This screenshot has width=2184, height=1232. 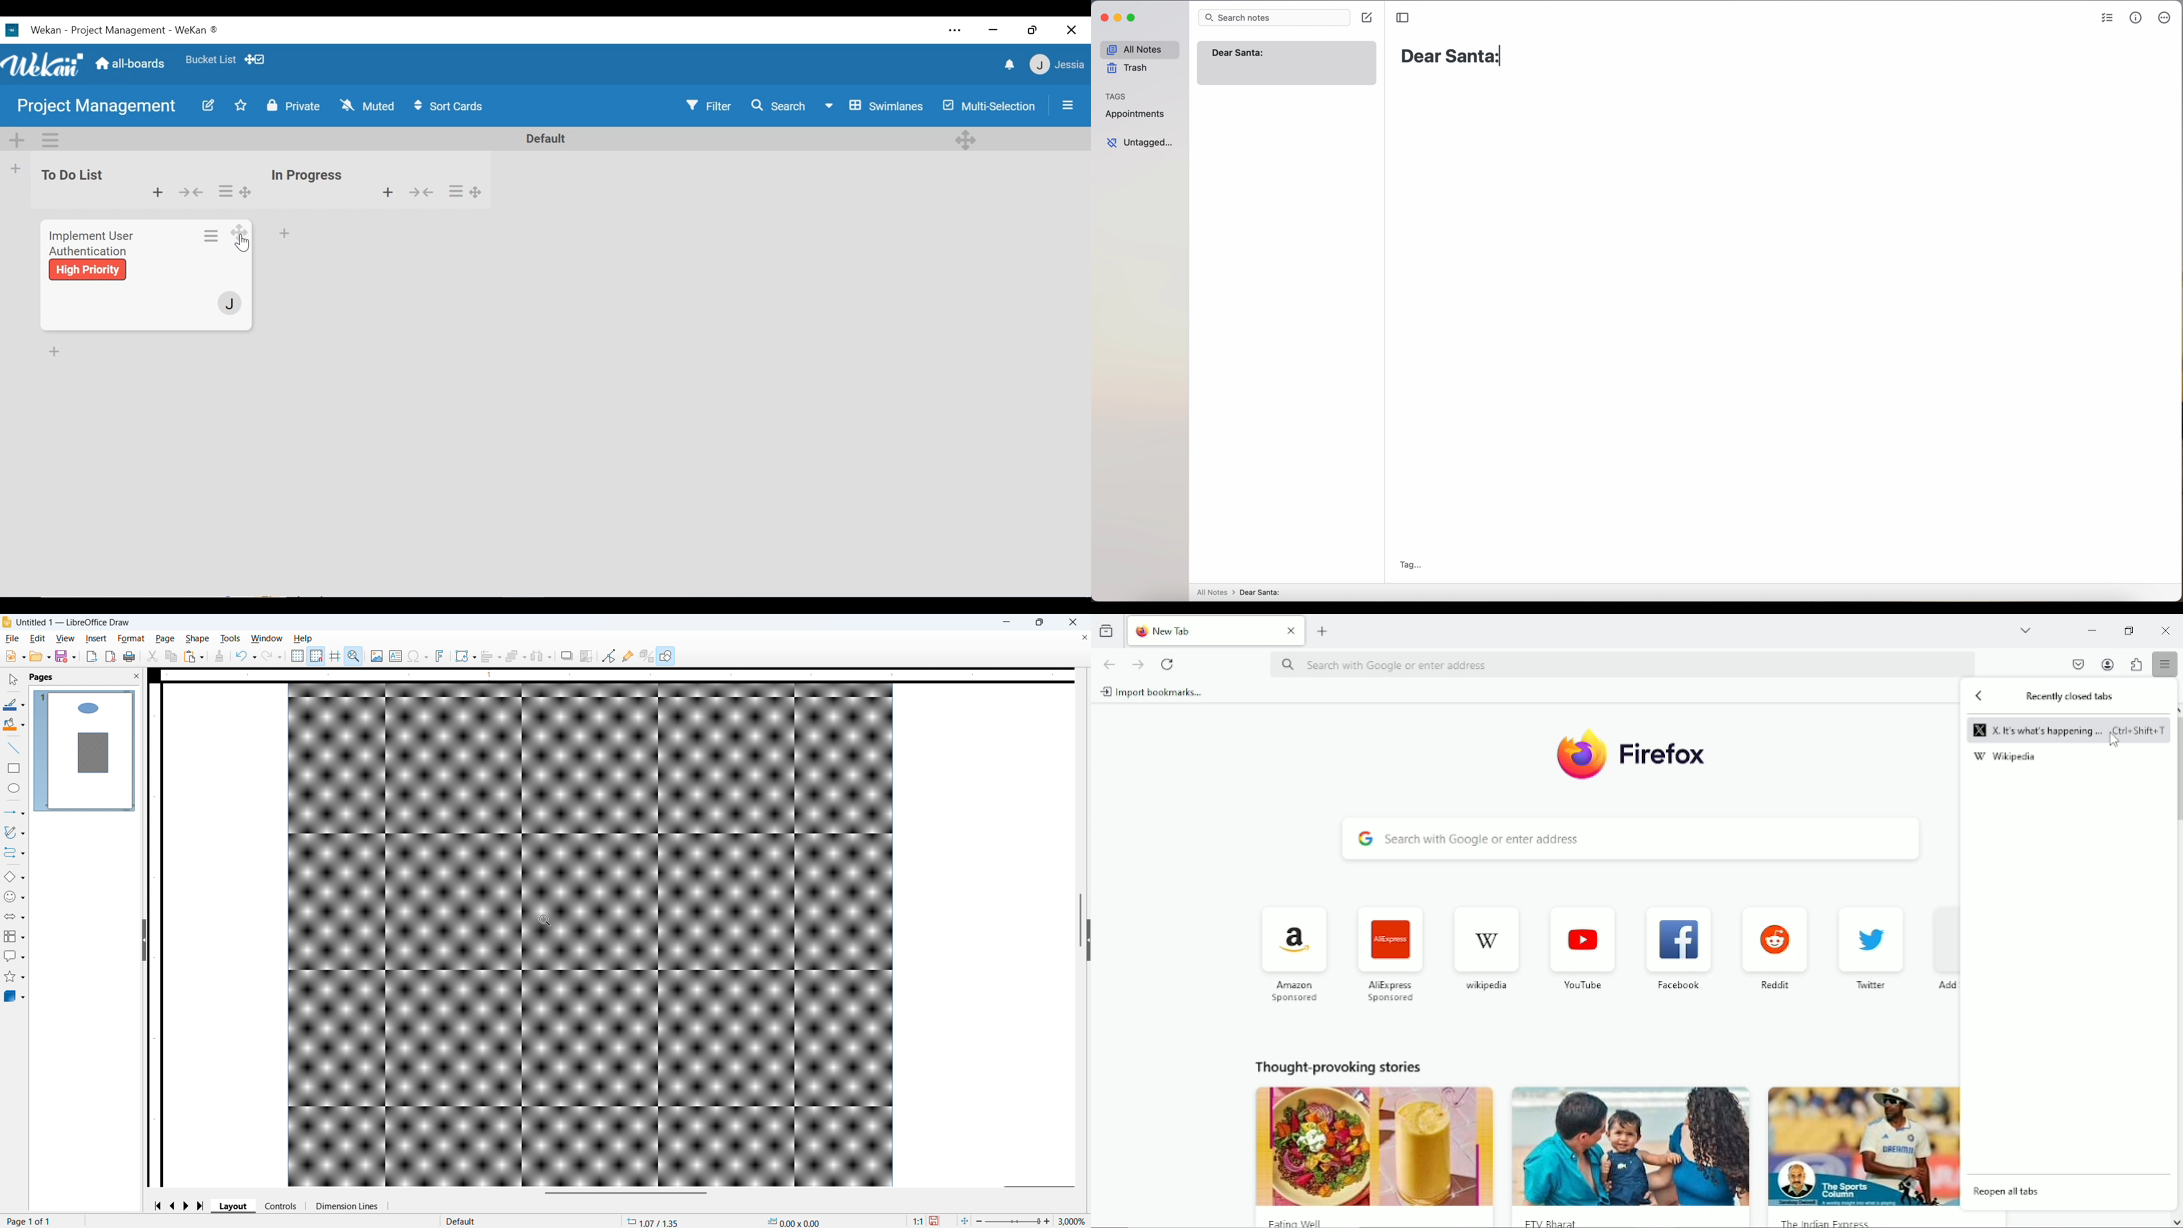 I want to click on account, so click(x=2108, y=665).